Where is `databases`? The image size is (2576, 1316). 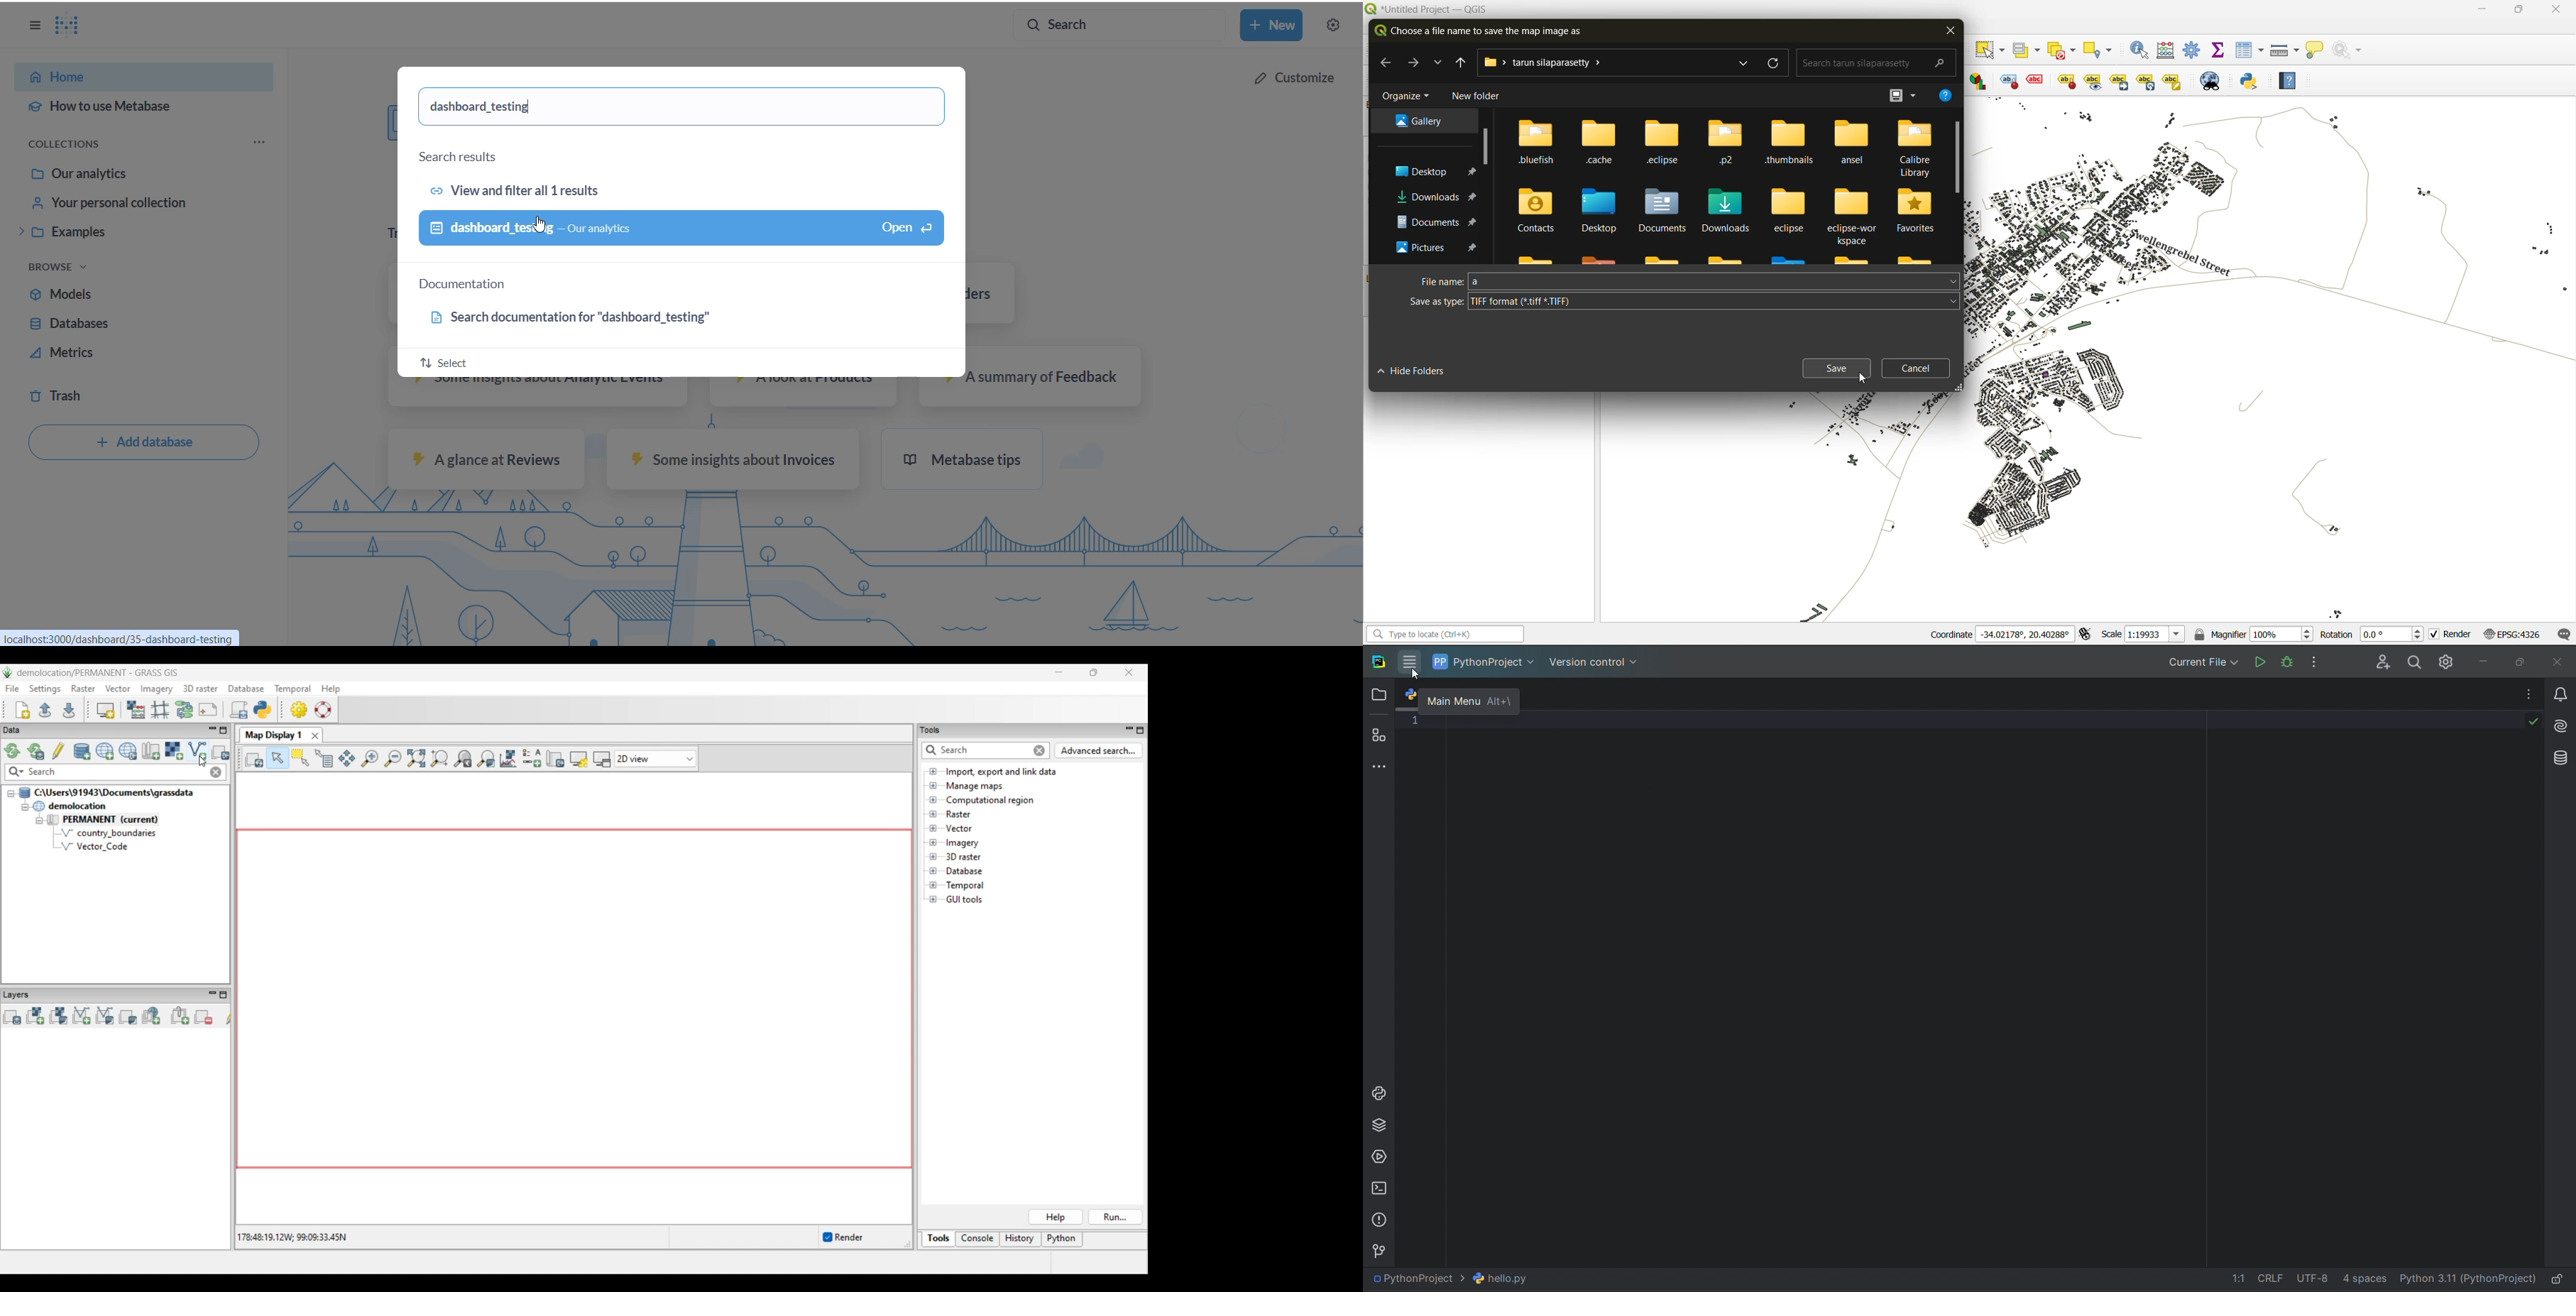 databases is located at coordinates (120, 323).